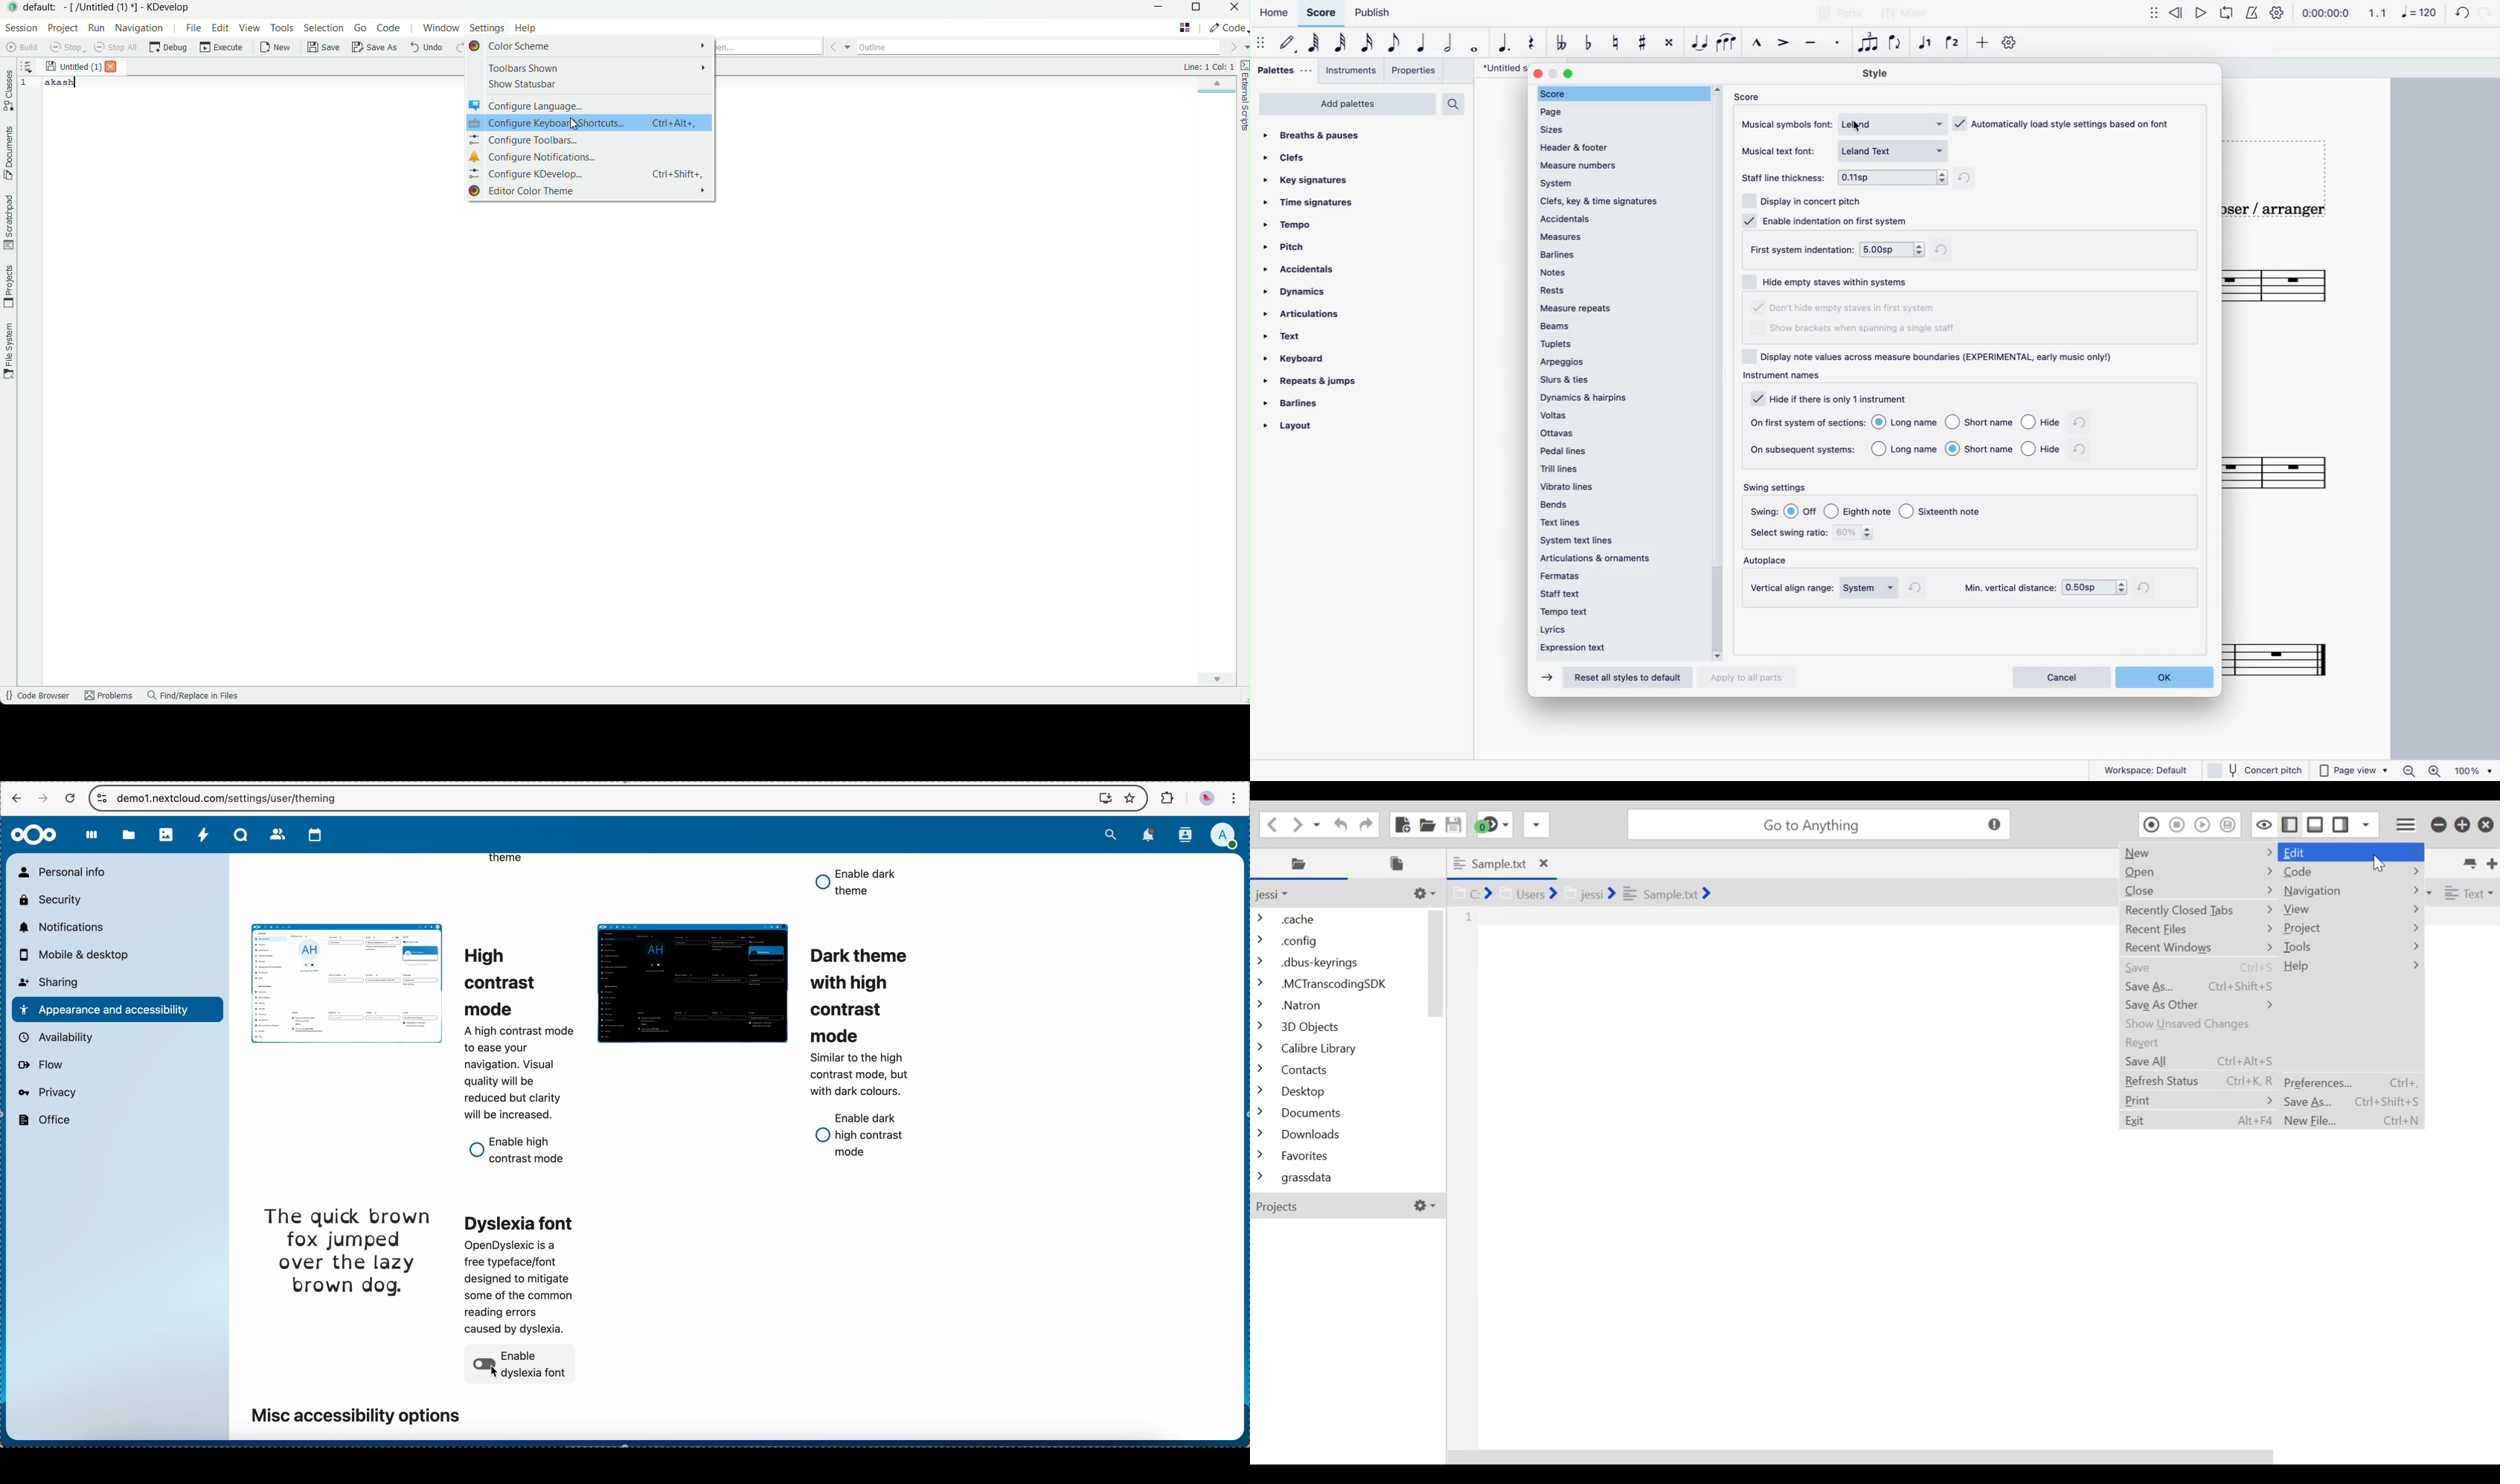 This screenshot has width=2520, height=1484. What do you see at coordinates (1804, 449) in the screenshot?
I see `on subsequent systems` at bounding box center [1804, 449].